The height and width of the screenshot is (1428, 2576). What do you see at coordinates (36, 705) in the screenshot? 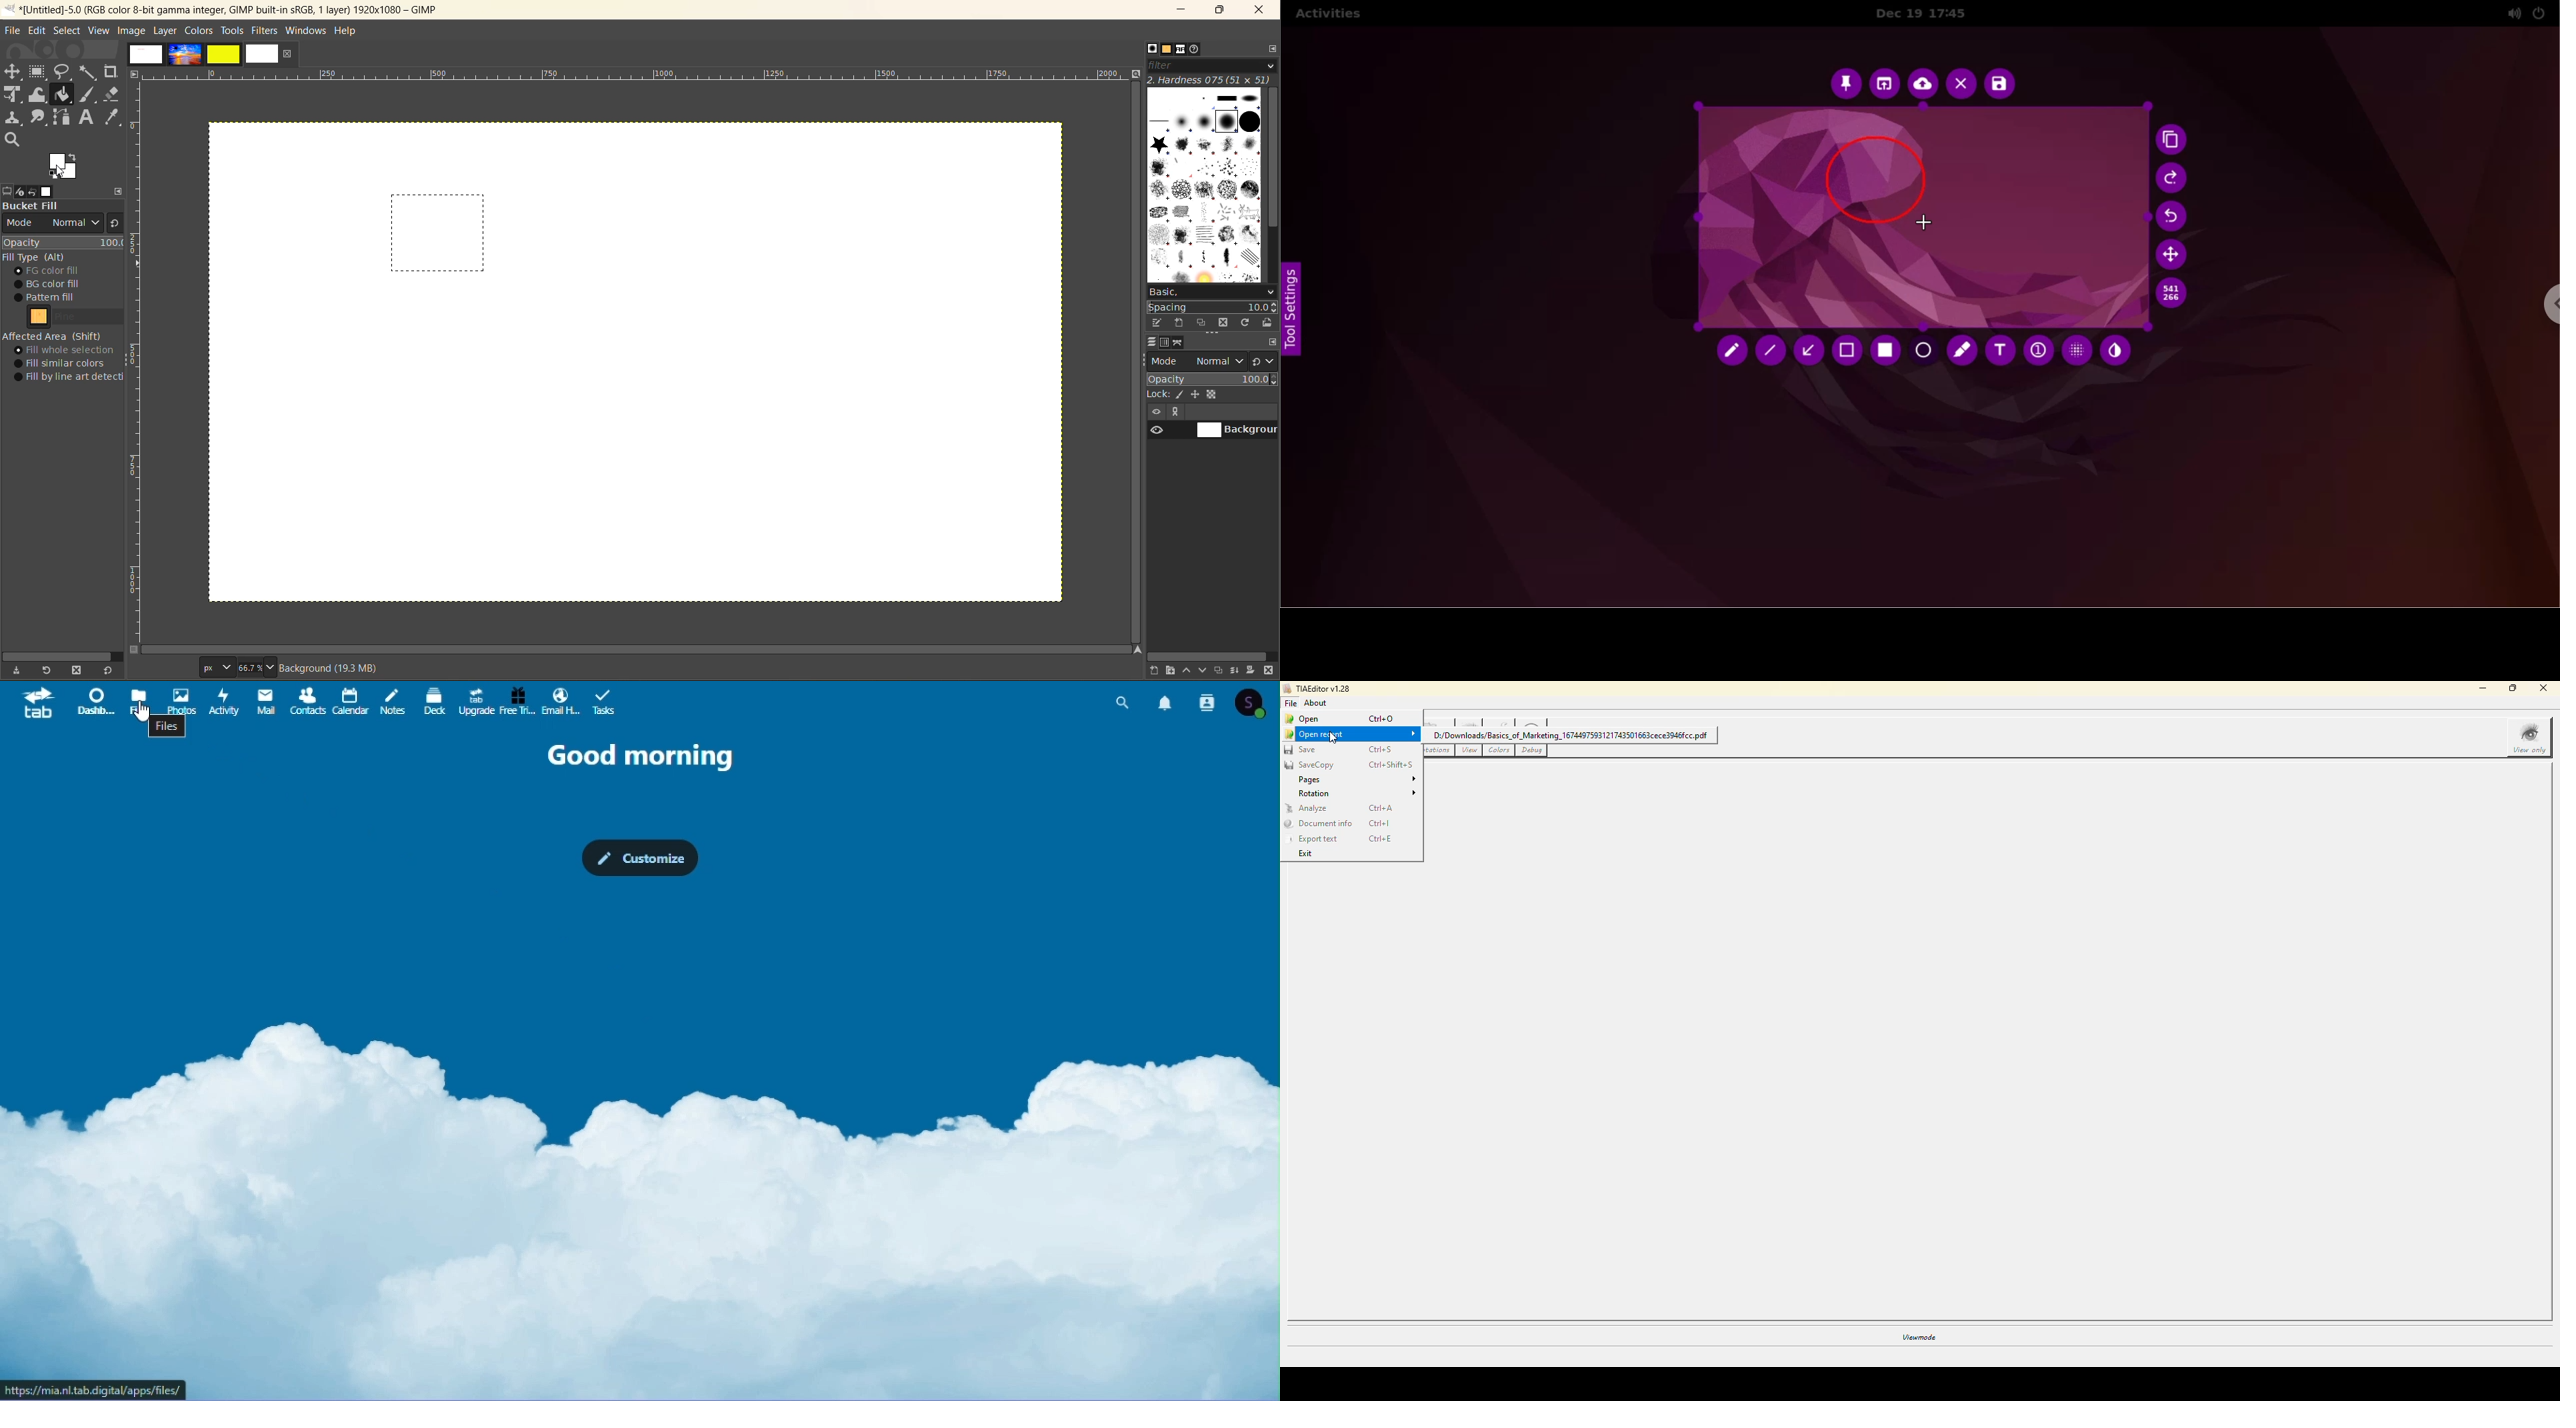
I see `tab` at bounding box center [36, 705].